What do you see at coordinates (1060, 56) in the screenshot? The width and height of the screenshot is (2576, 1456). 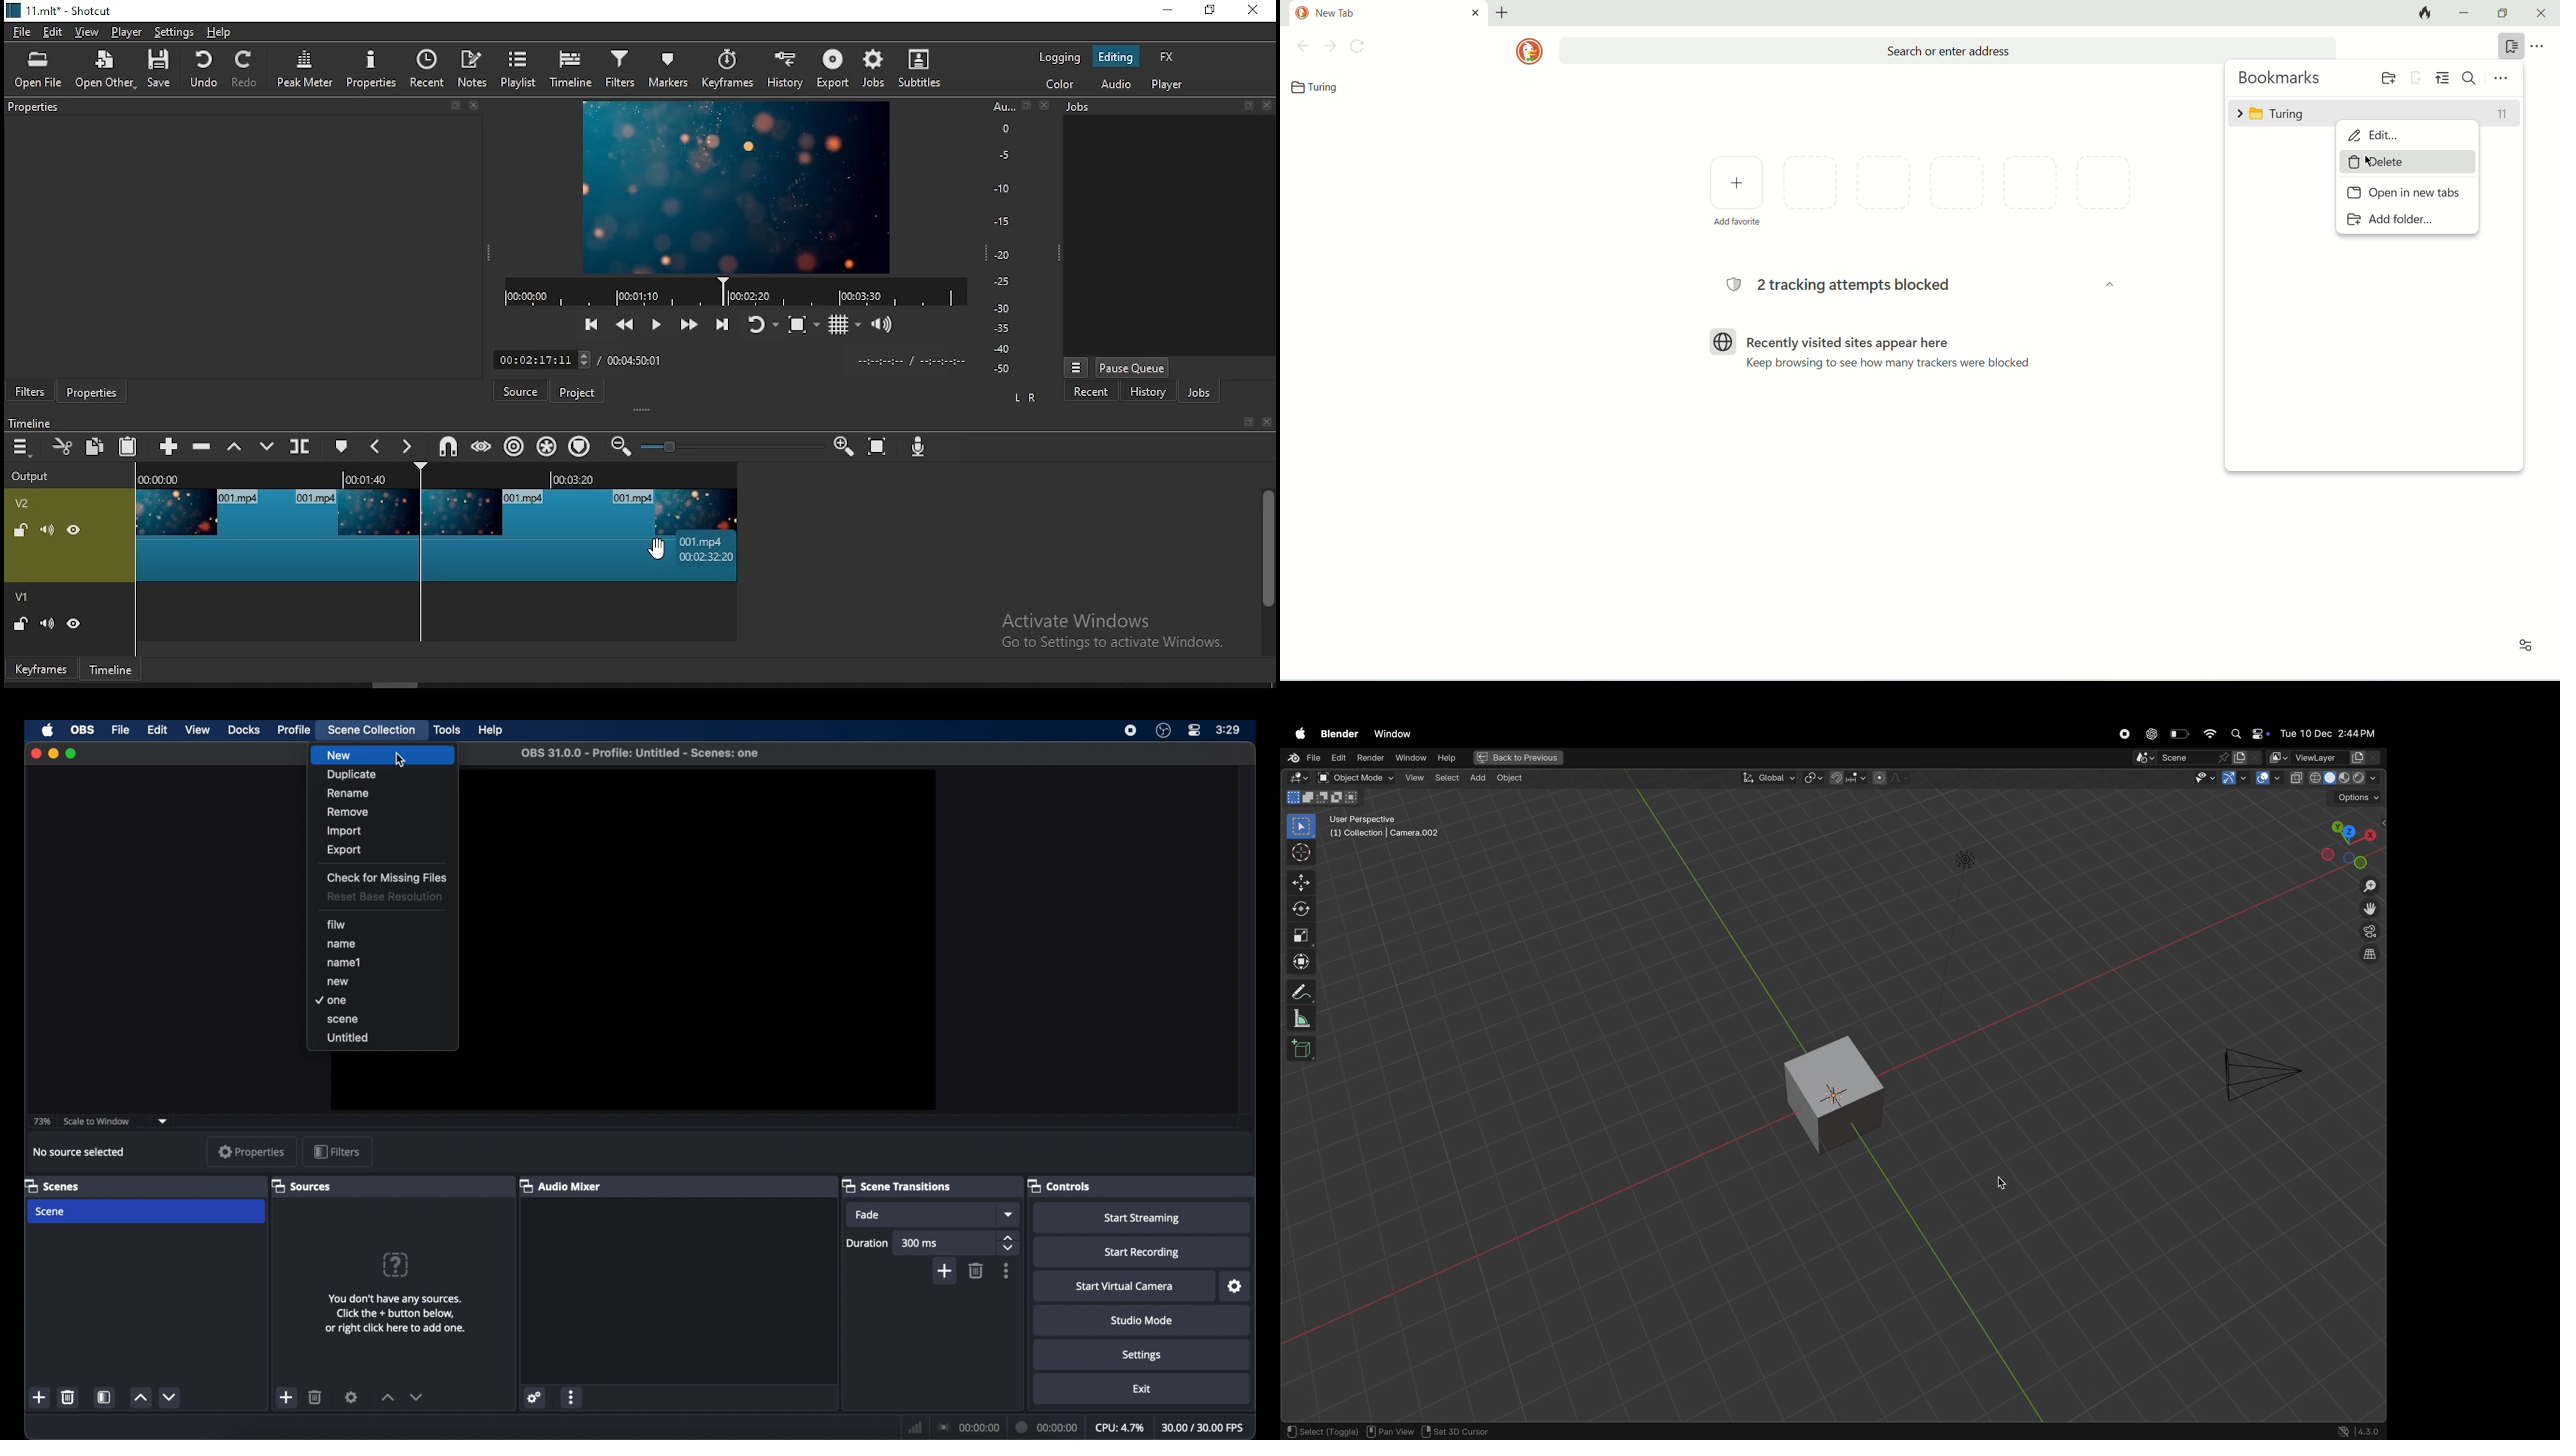 I see `logging` at bounding box center [1060, 56].